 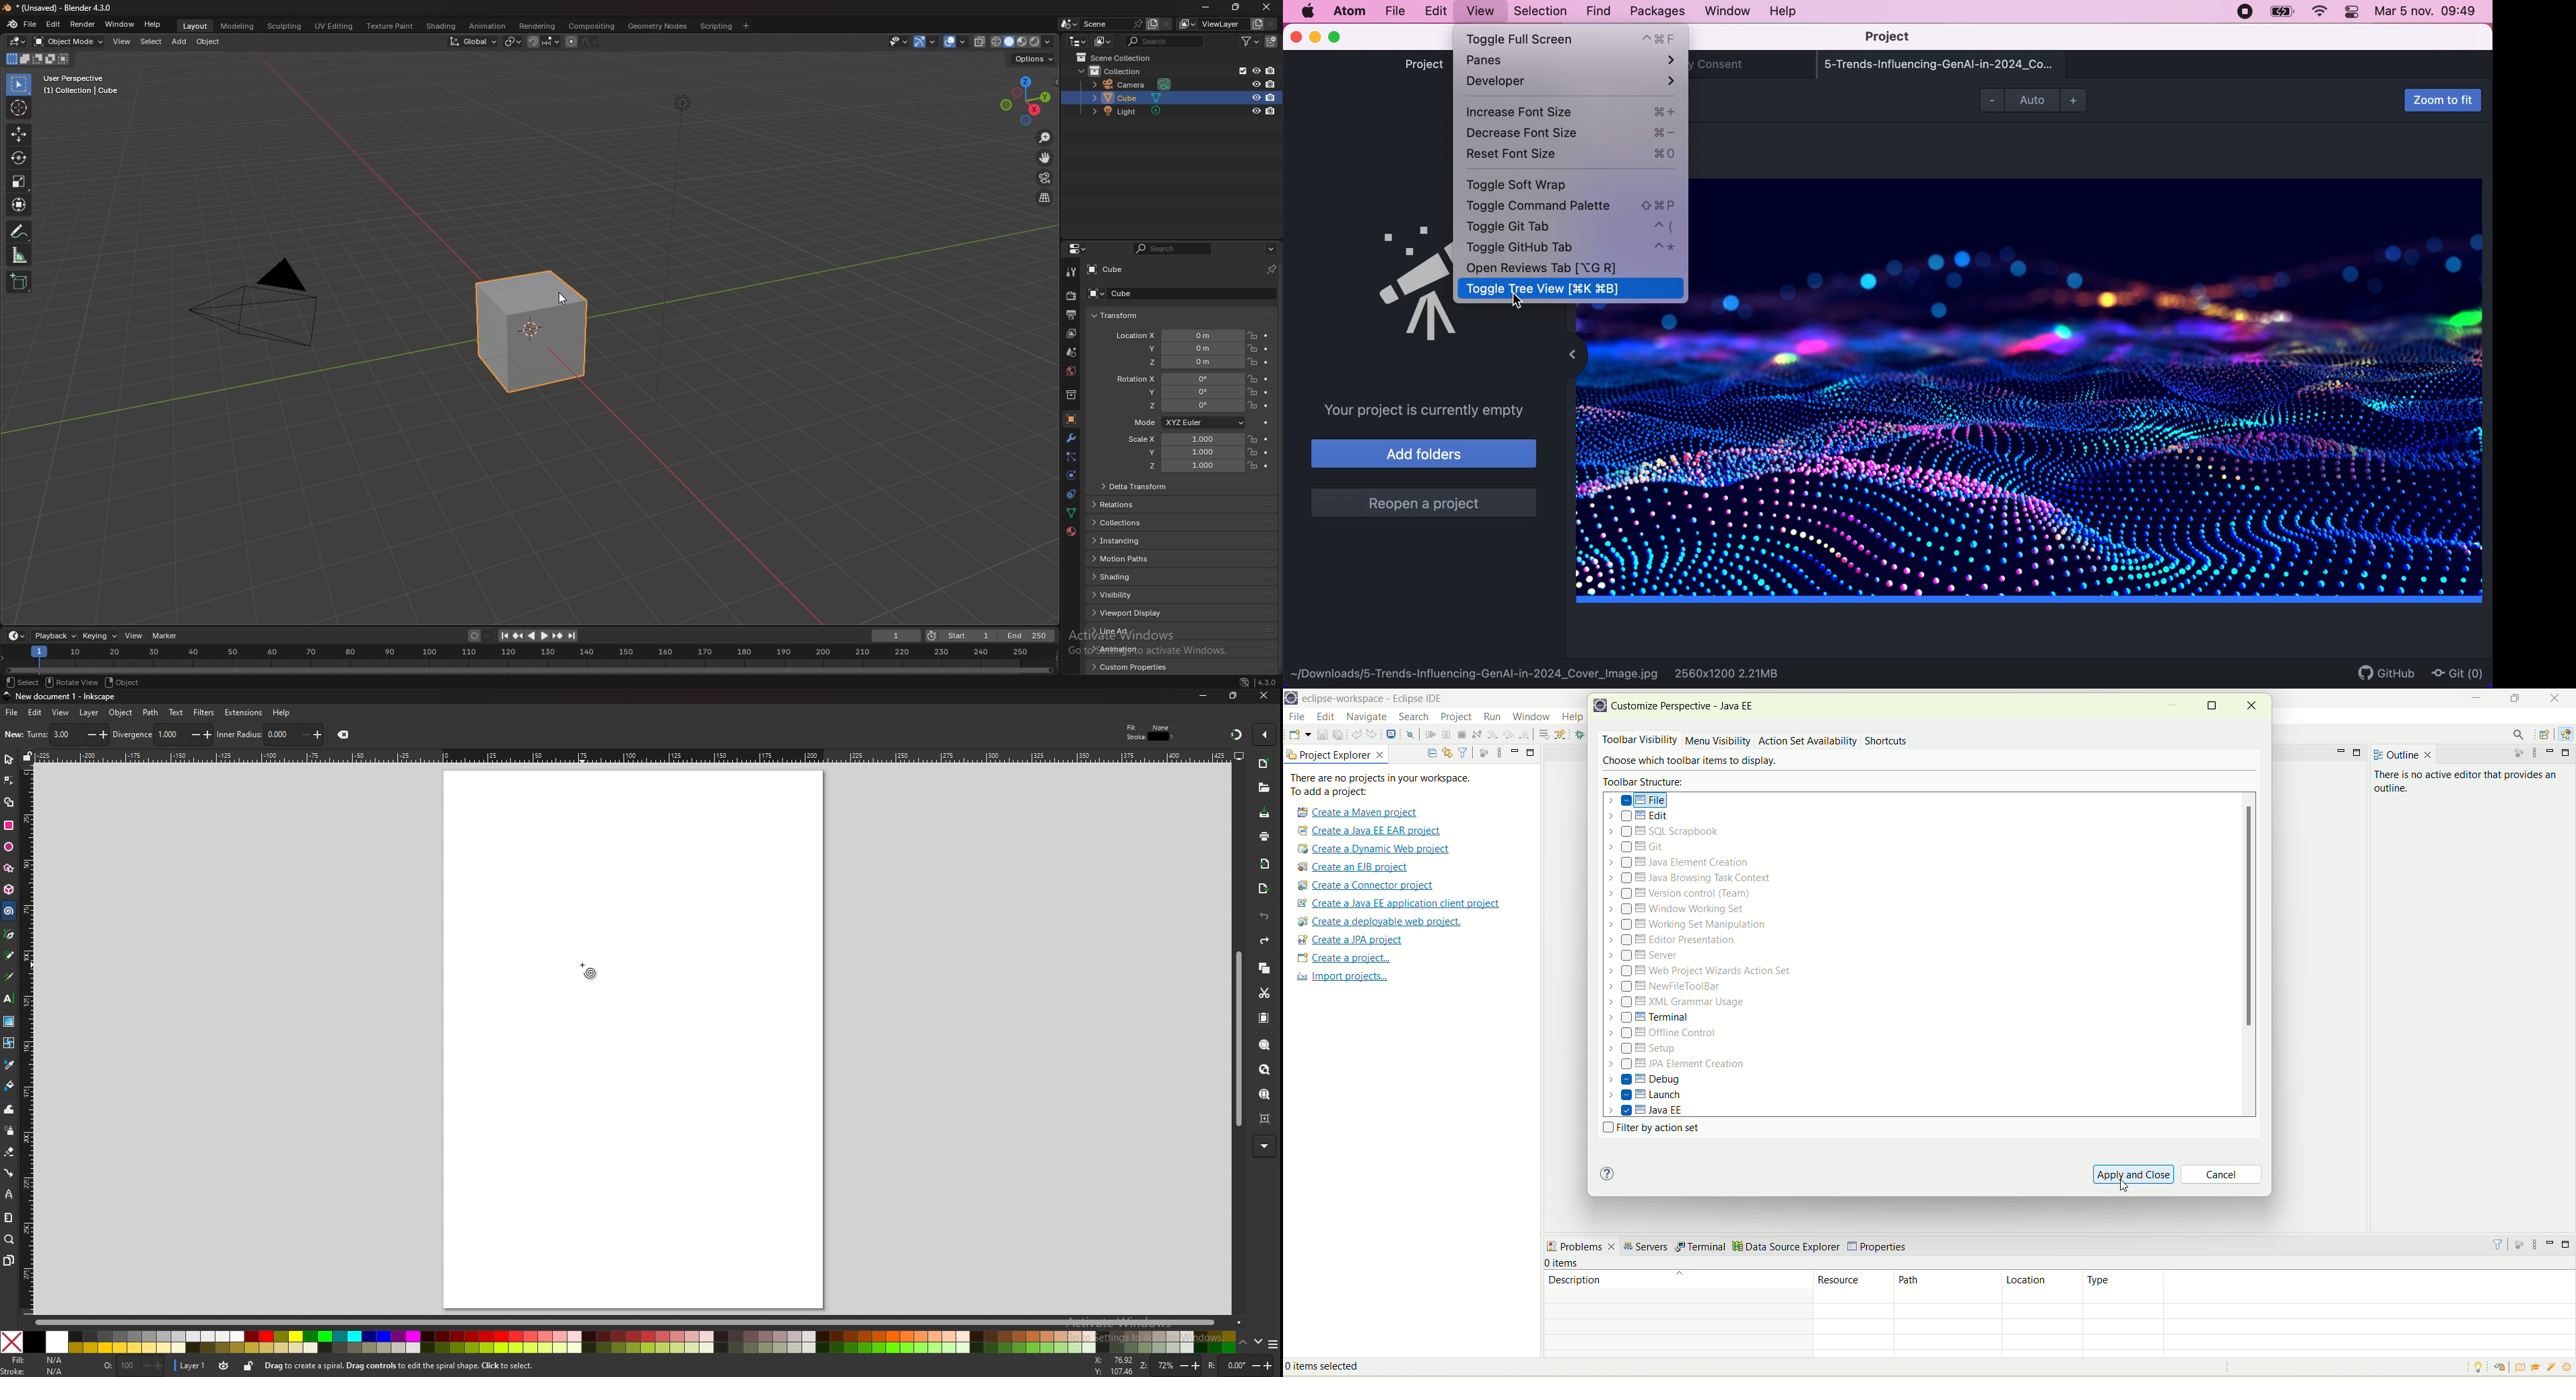 I want to click on customize perspective-Java EE, so click(x=1688, y=706).